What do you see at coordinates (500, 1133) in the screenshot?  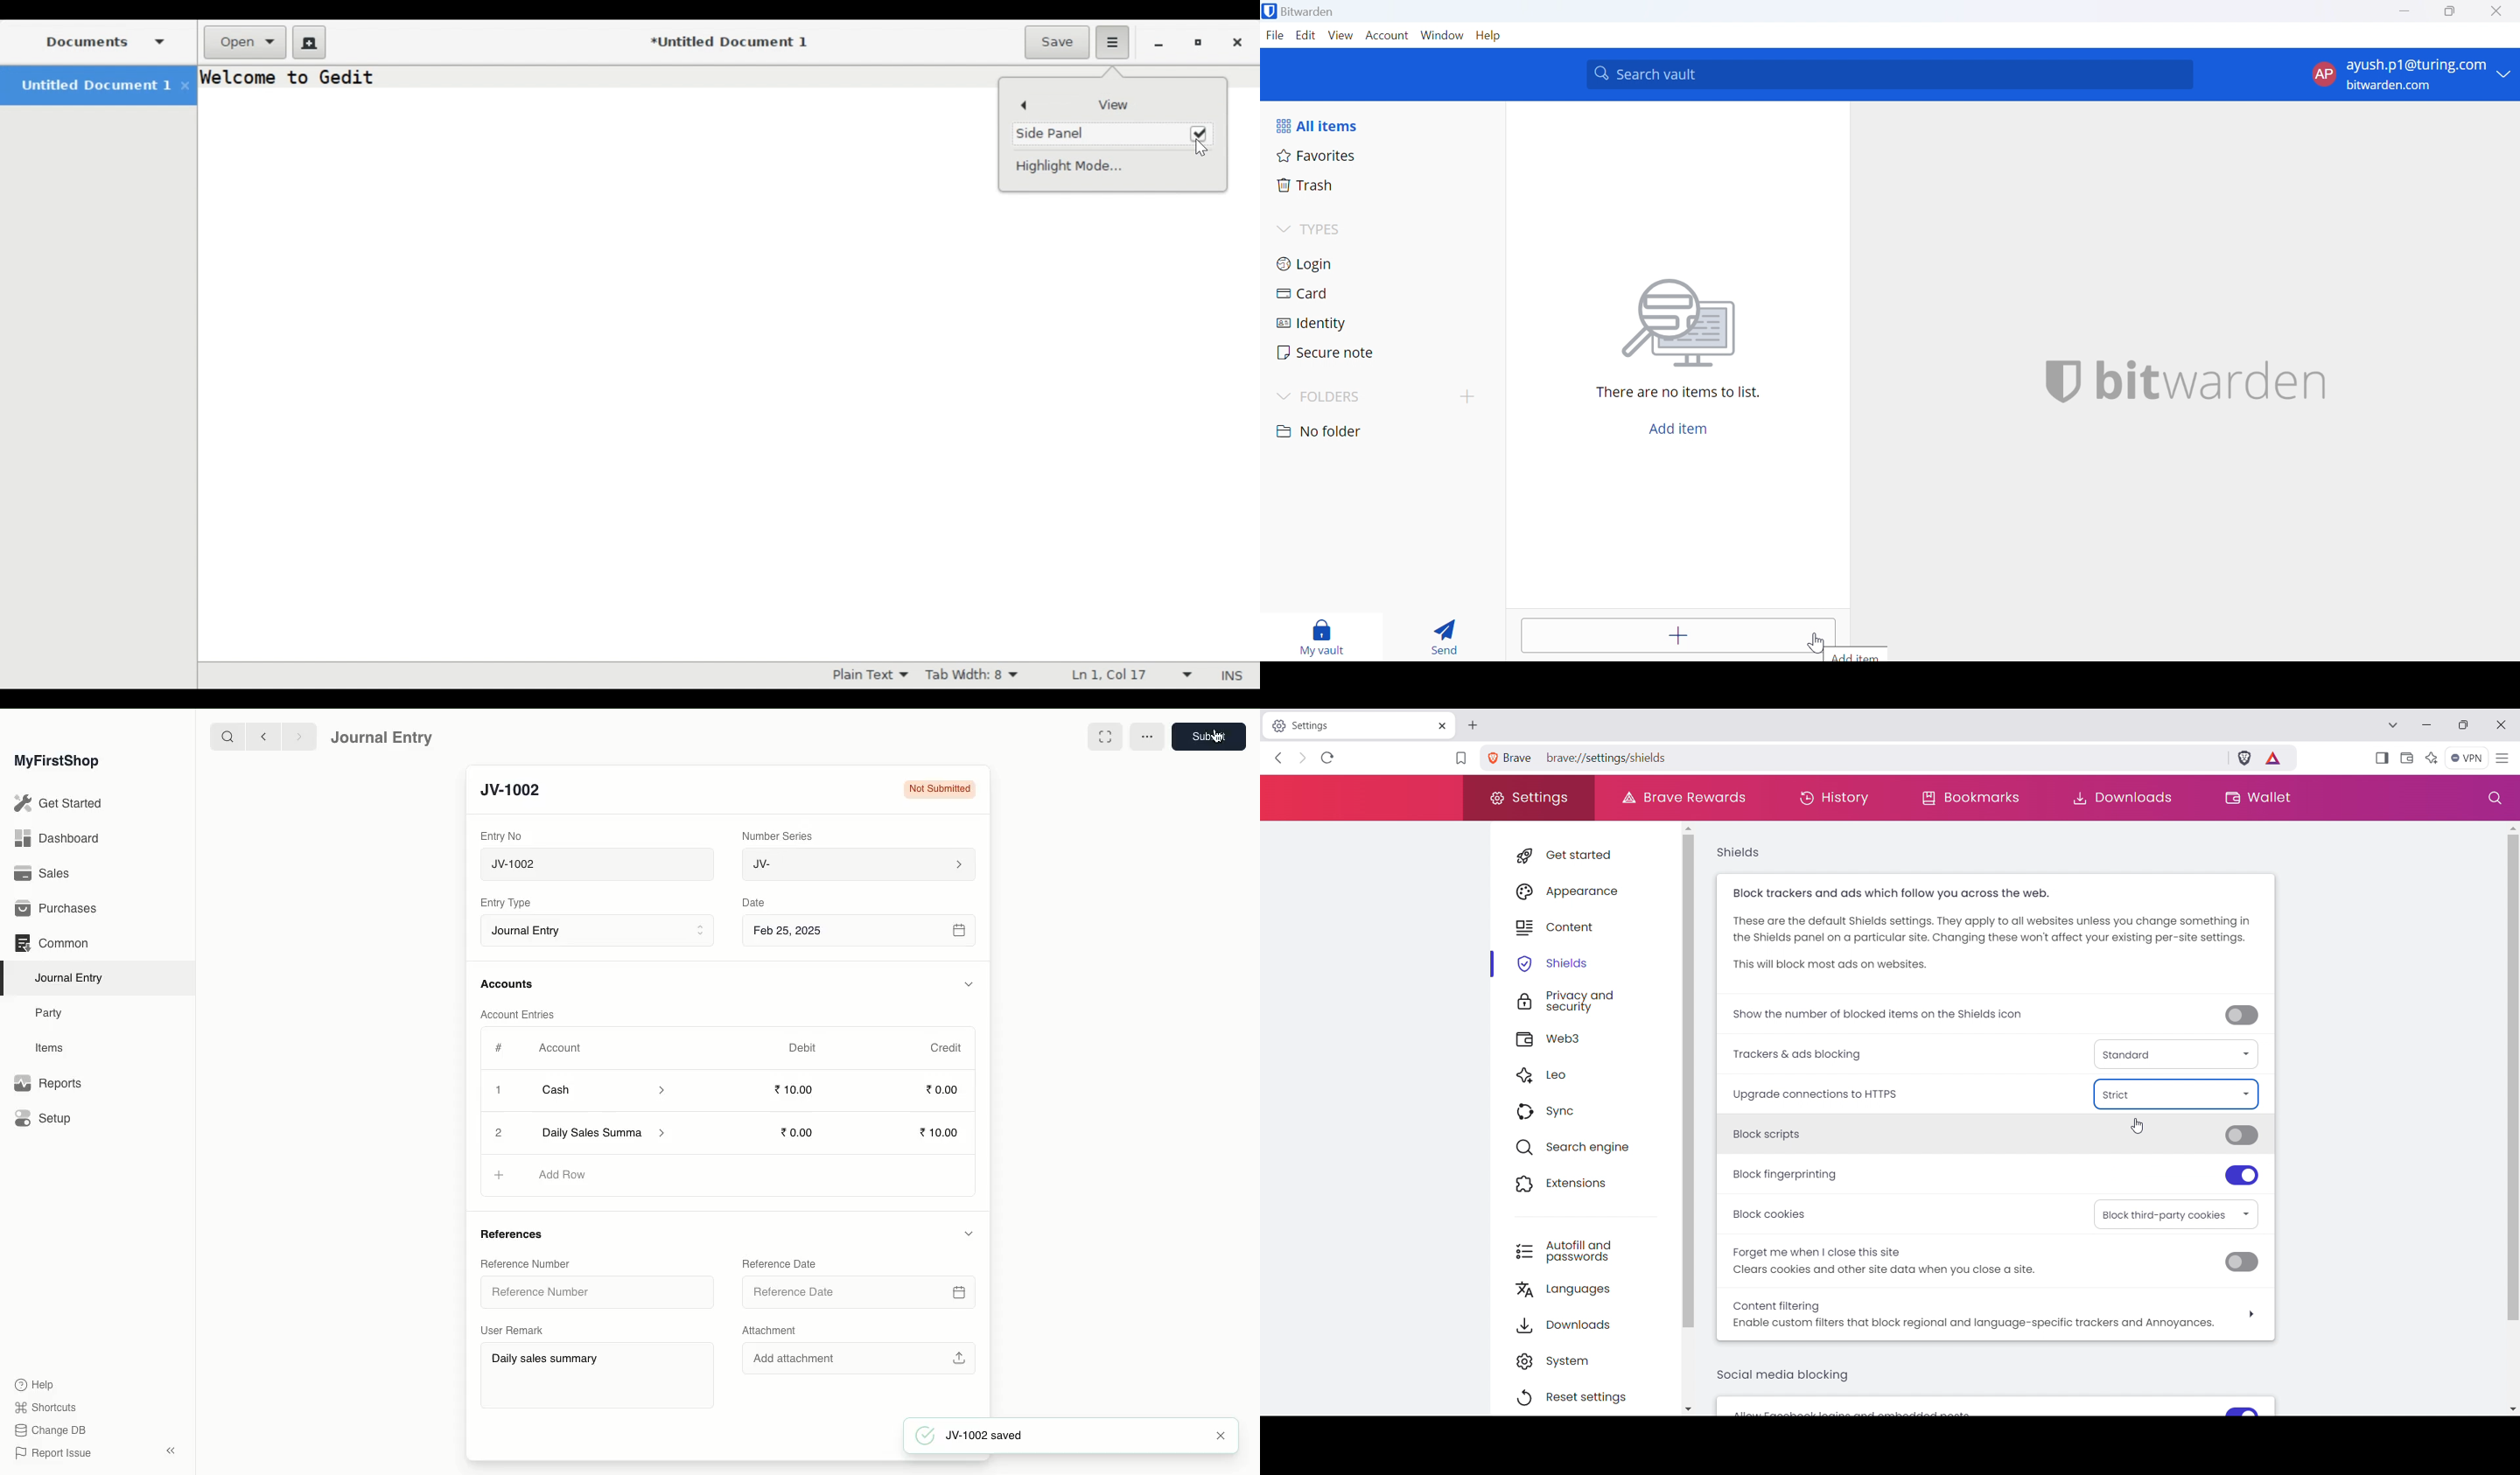 I see `Close` at bounding box center [500, 1133].